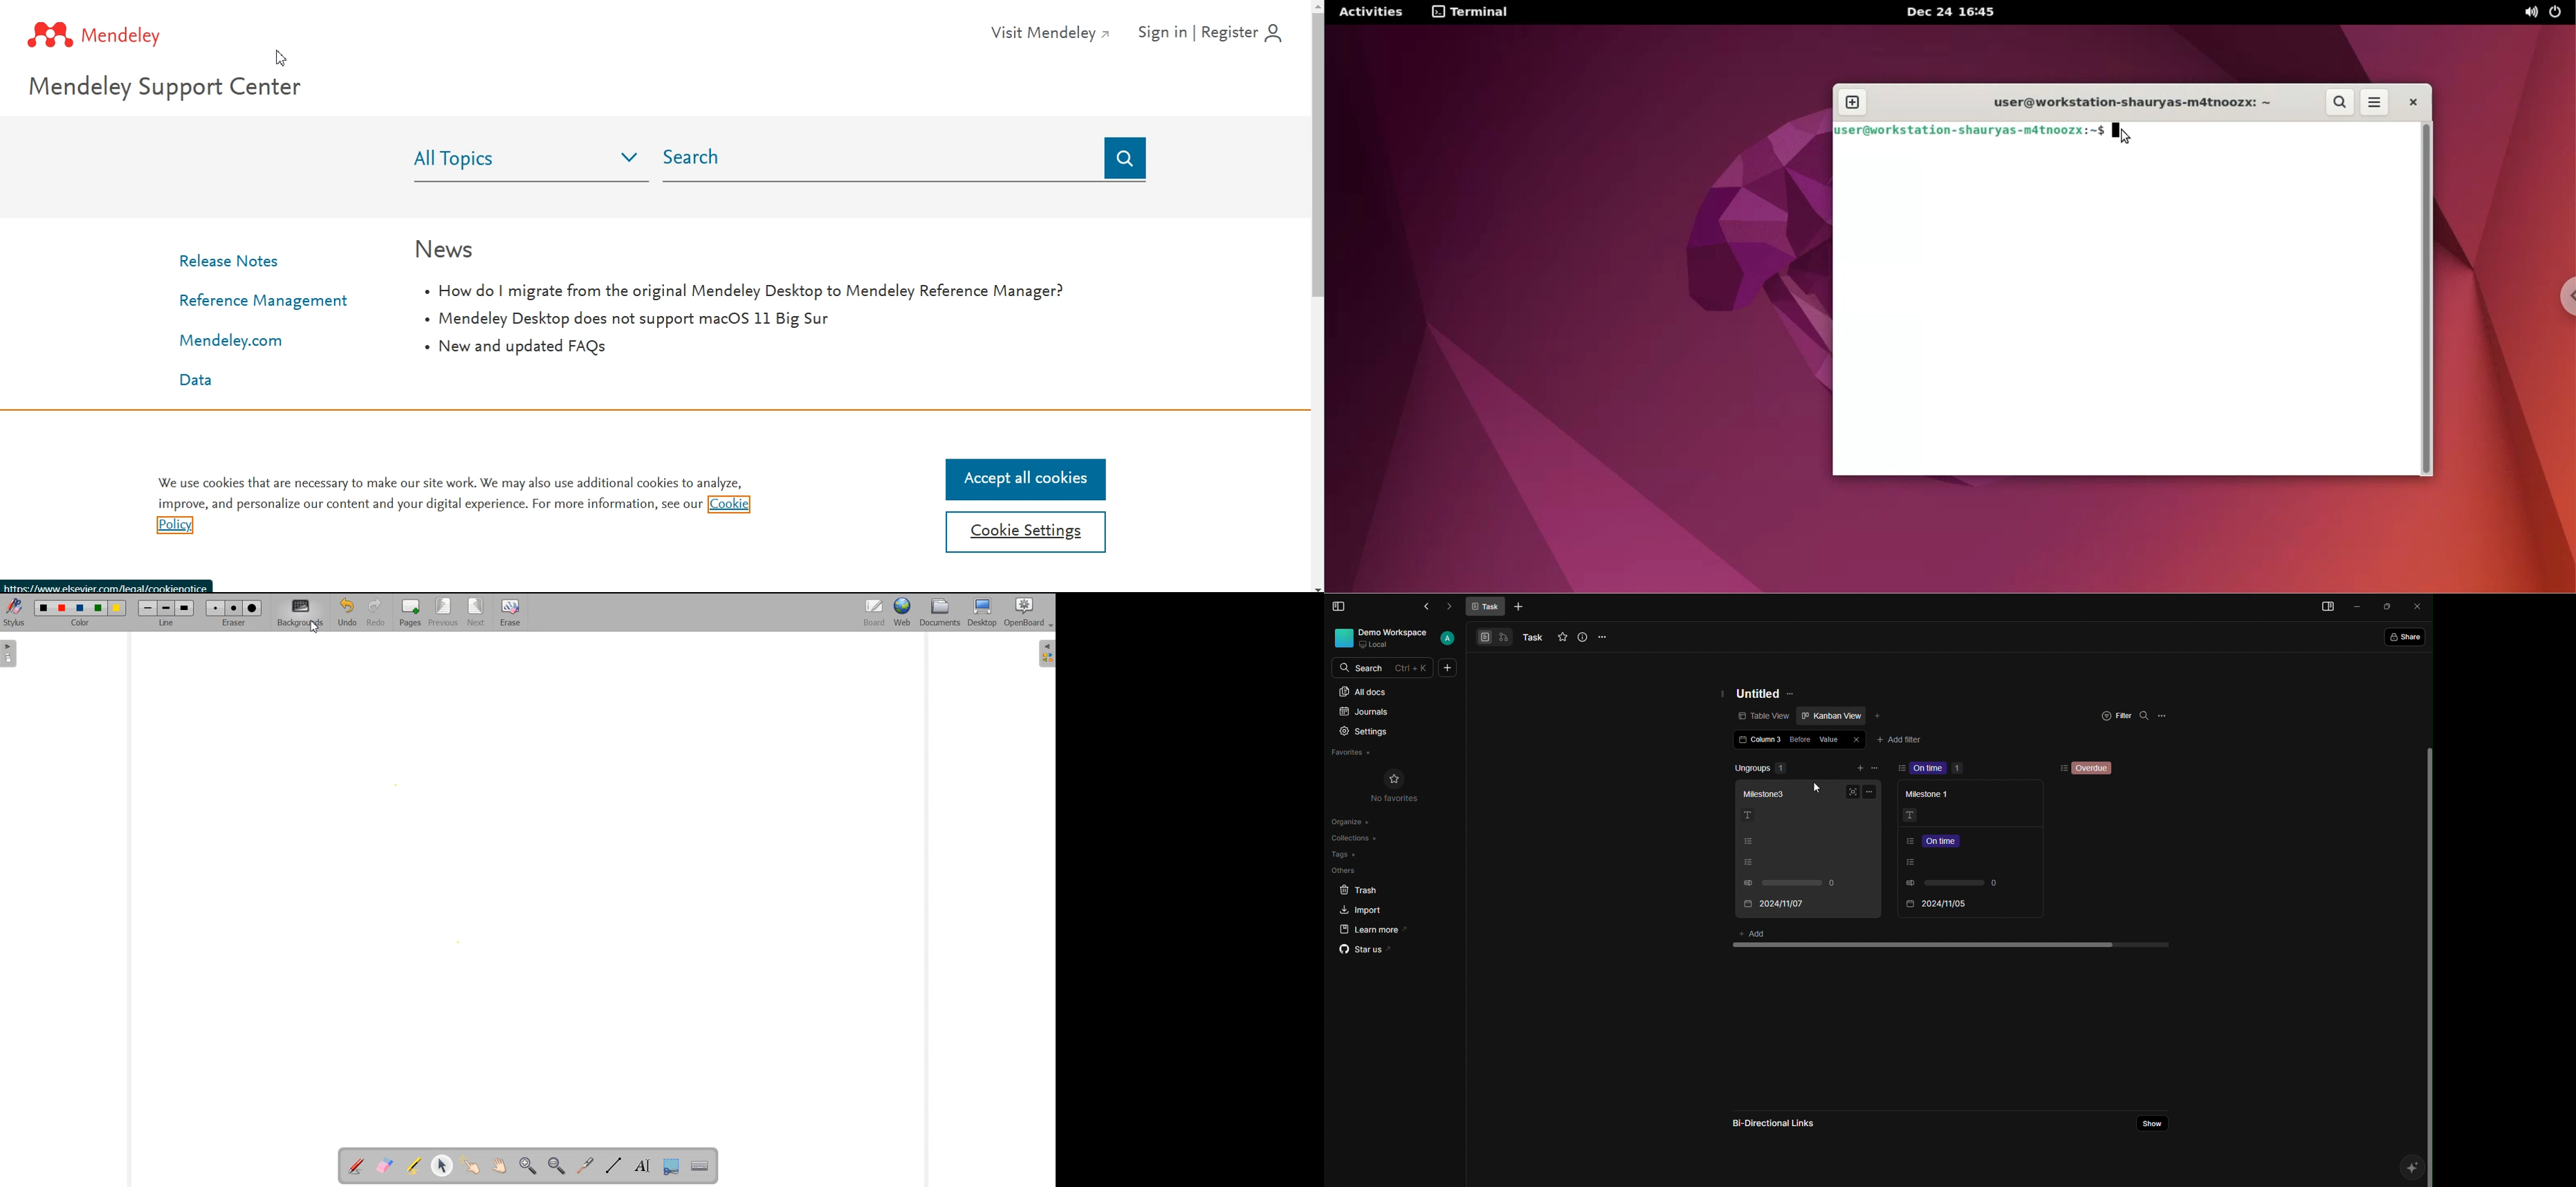 The width and height of the screenshot is (2576, 1204). What do you see at coordinates (2406, 637) in the screenshot?
I see `Share` at bounding box center [2406, 637].